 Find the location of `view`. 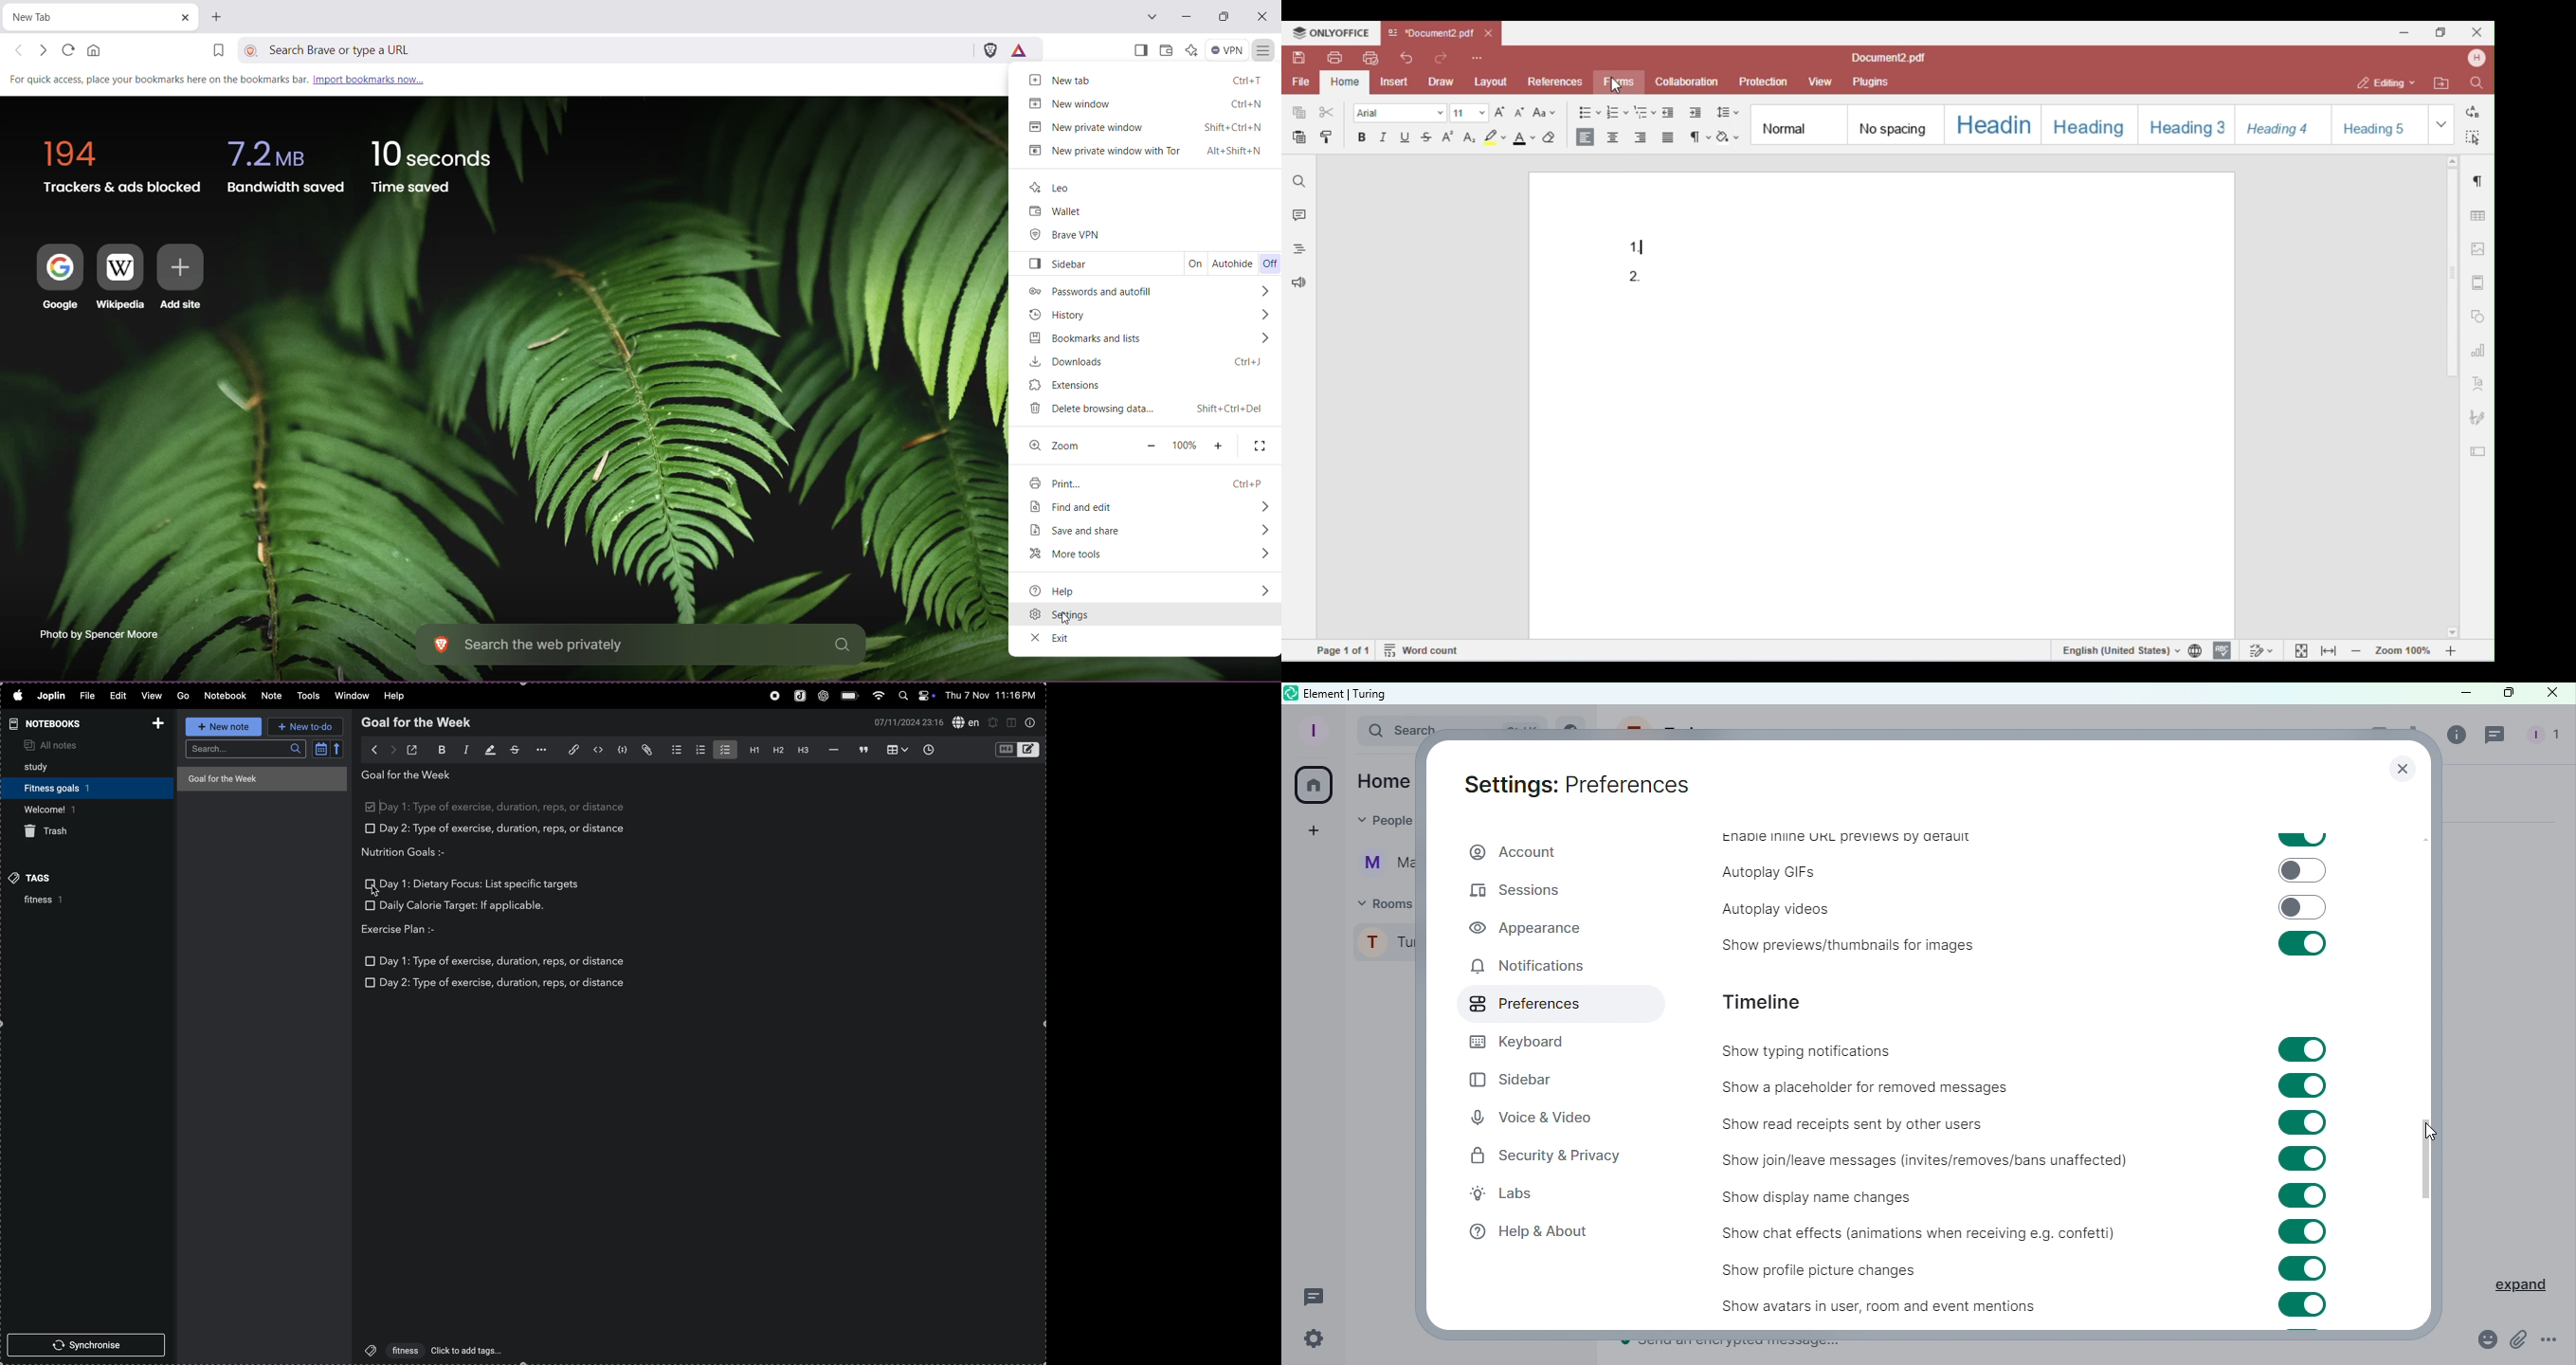

view is located at coordinates (152, 696).